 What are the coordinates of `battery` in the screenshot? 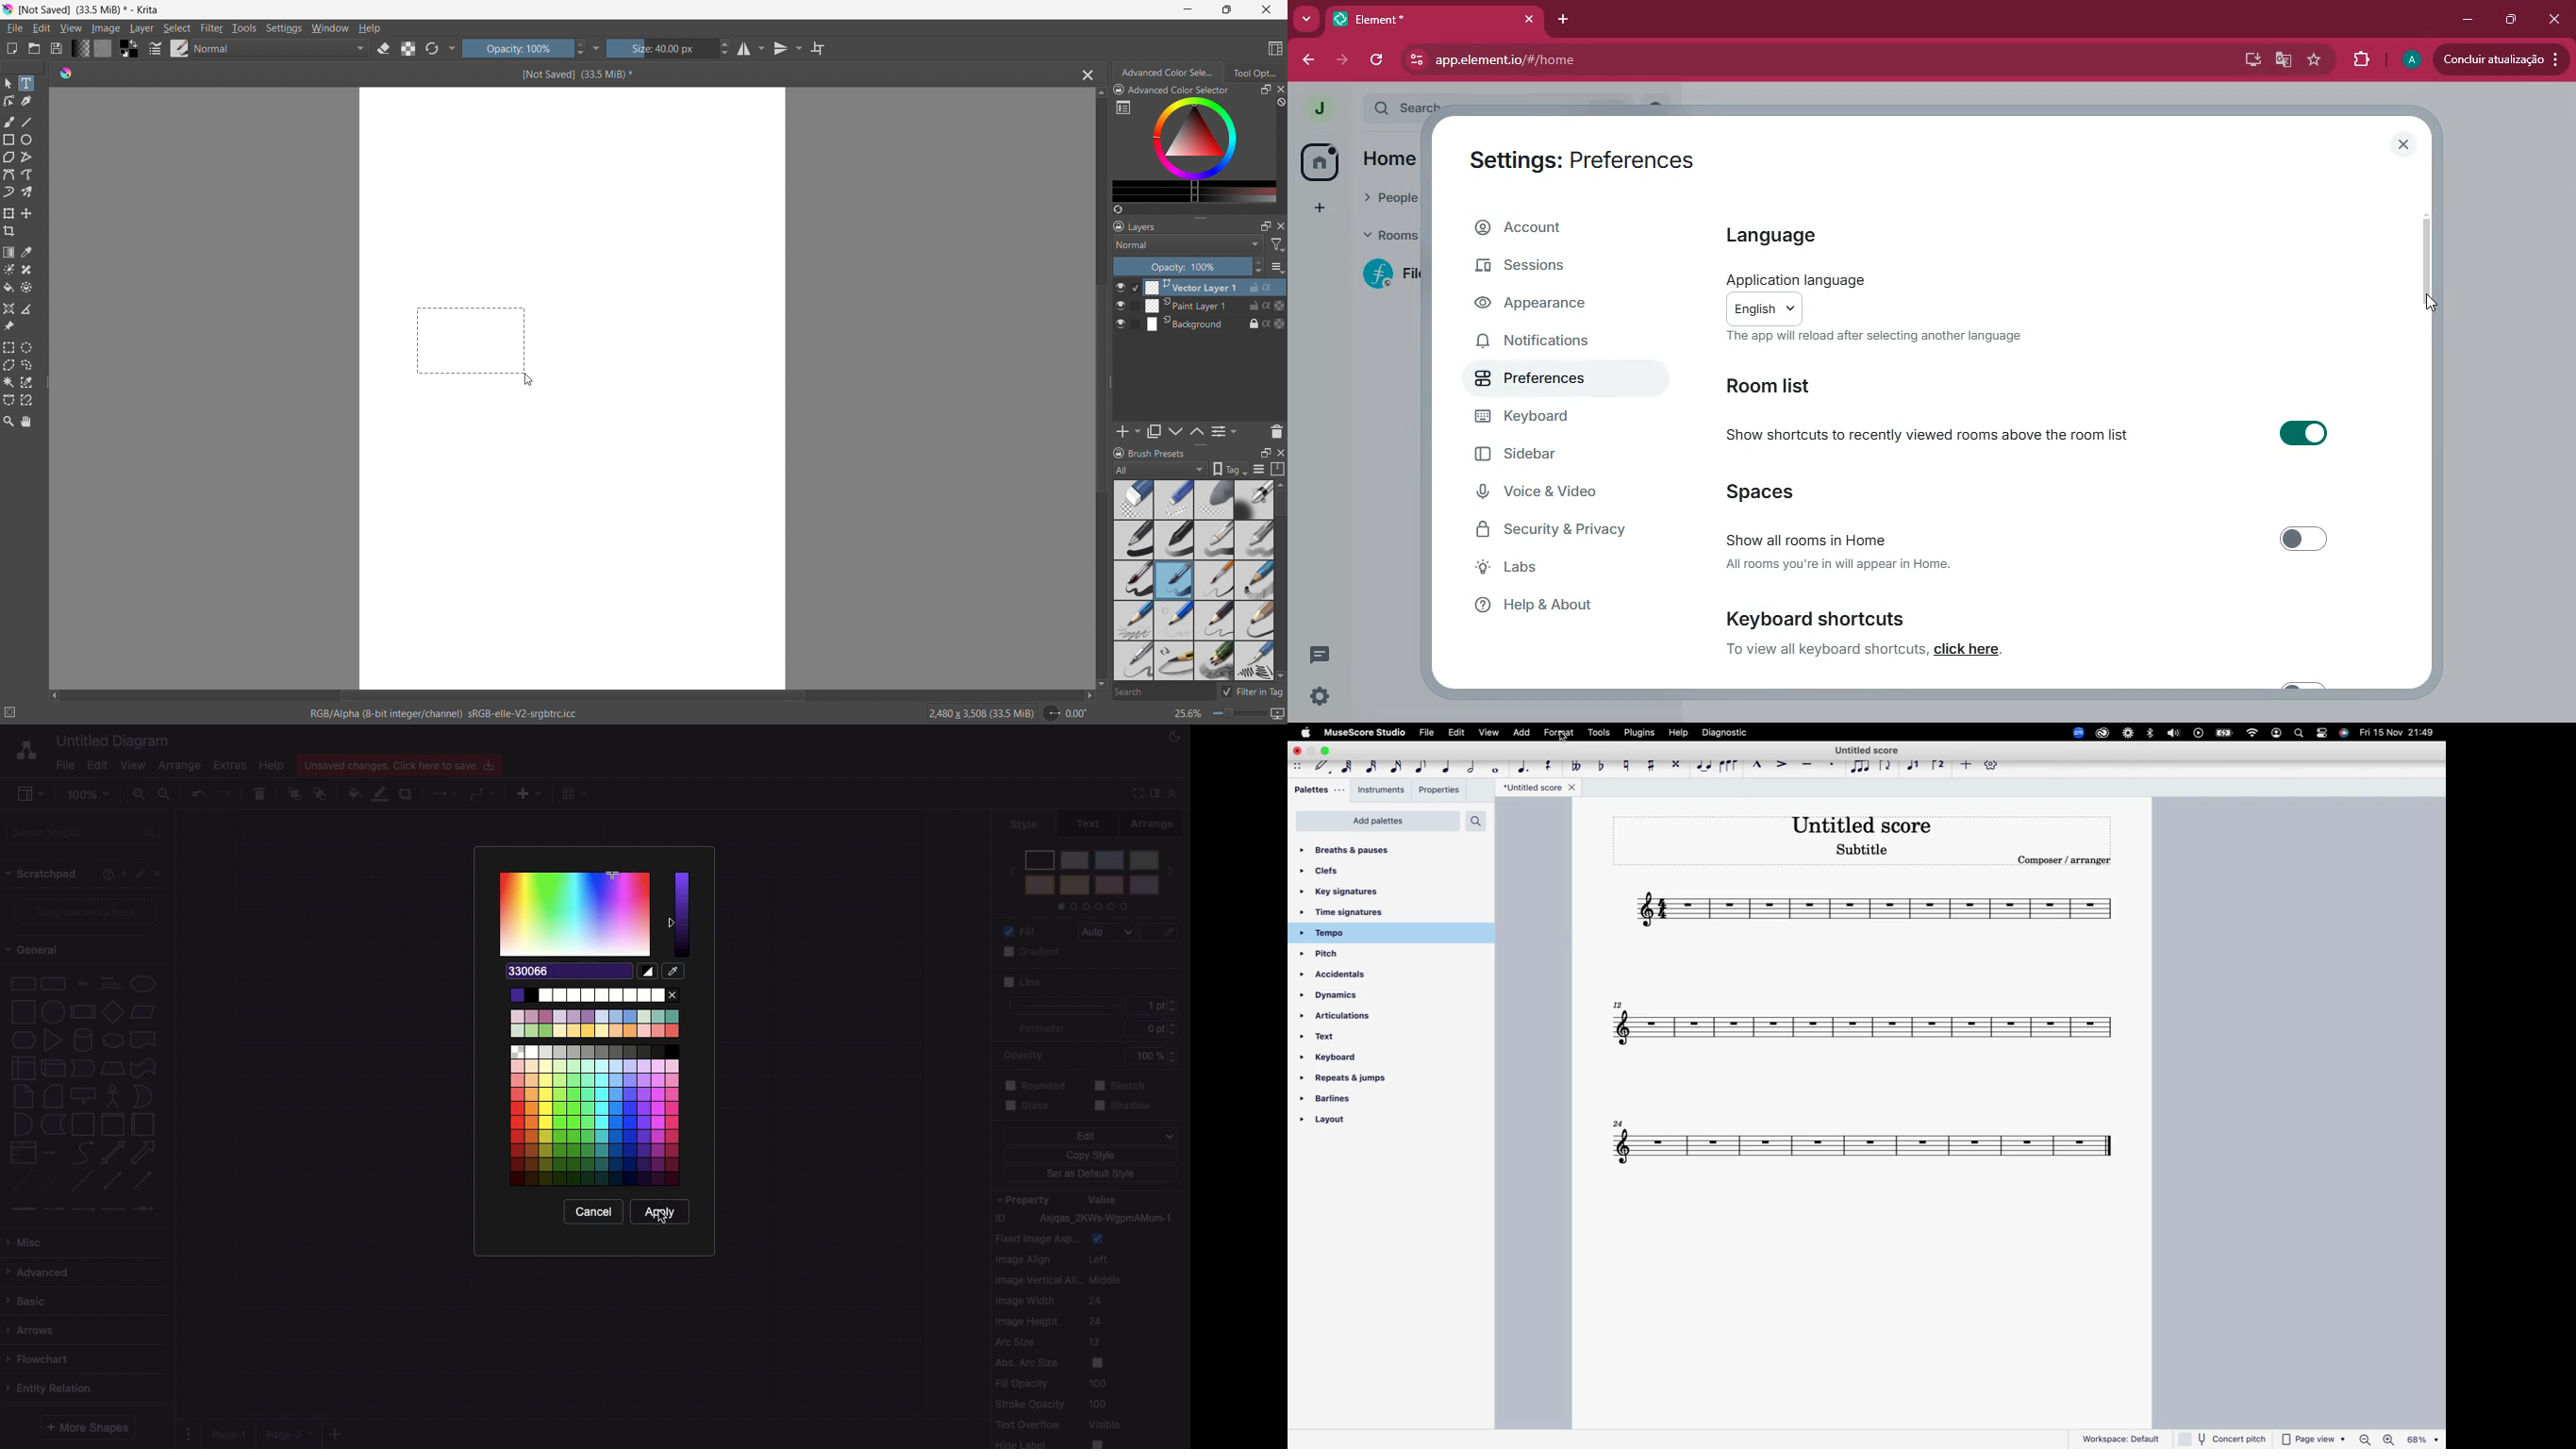 It's located at (2225, 733).